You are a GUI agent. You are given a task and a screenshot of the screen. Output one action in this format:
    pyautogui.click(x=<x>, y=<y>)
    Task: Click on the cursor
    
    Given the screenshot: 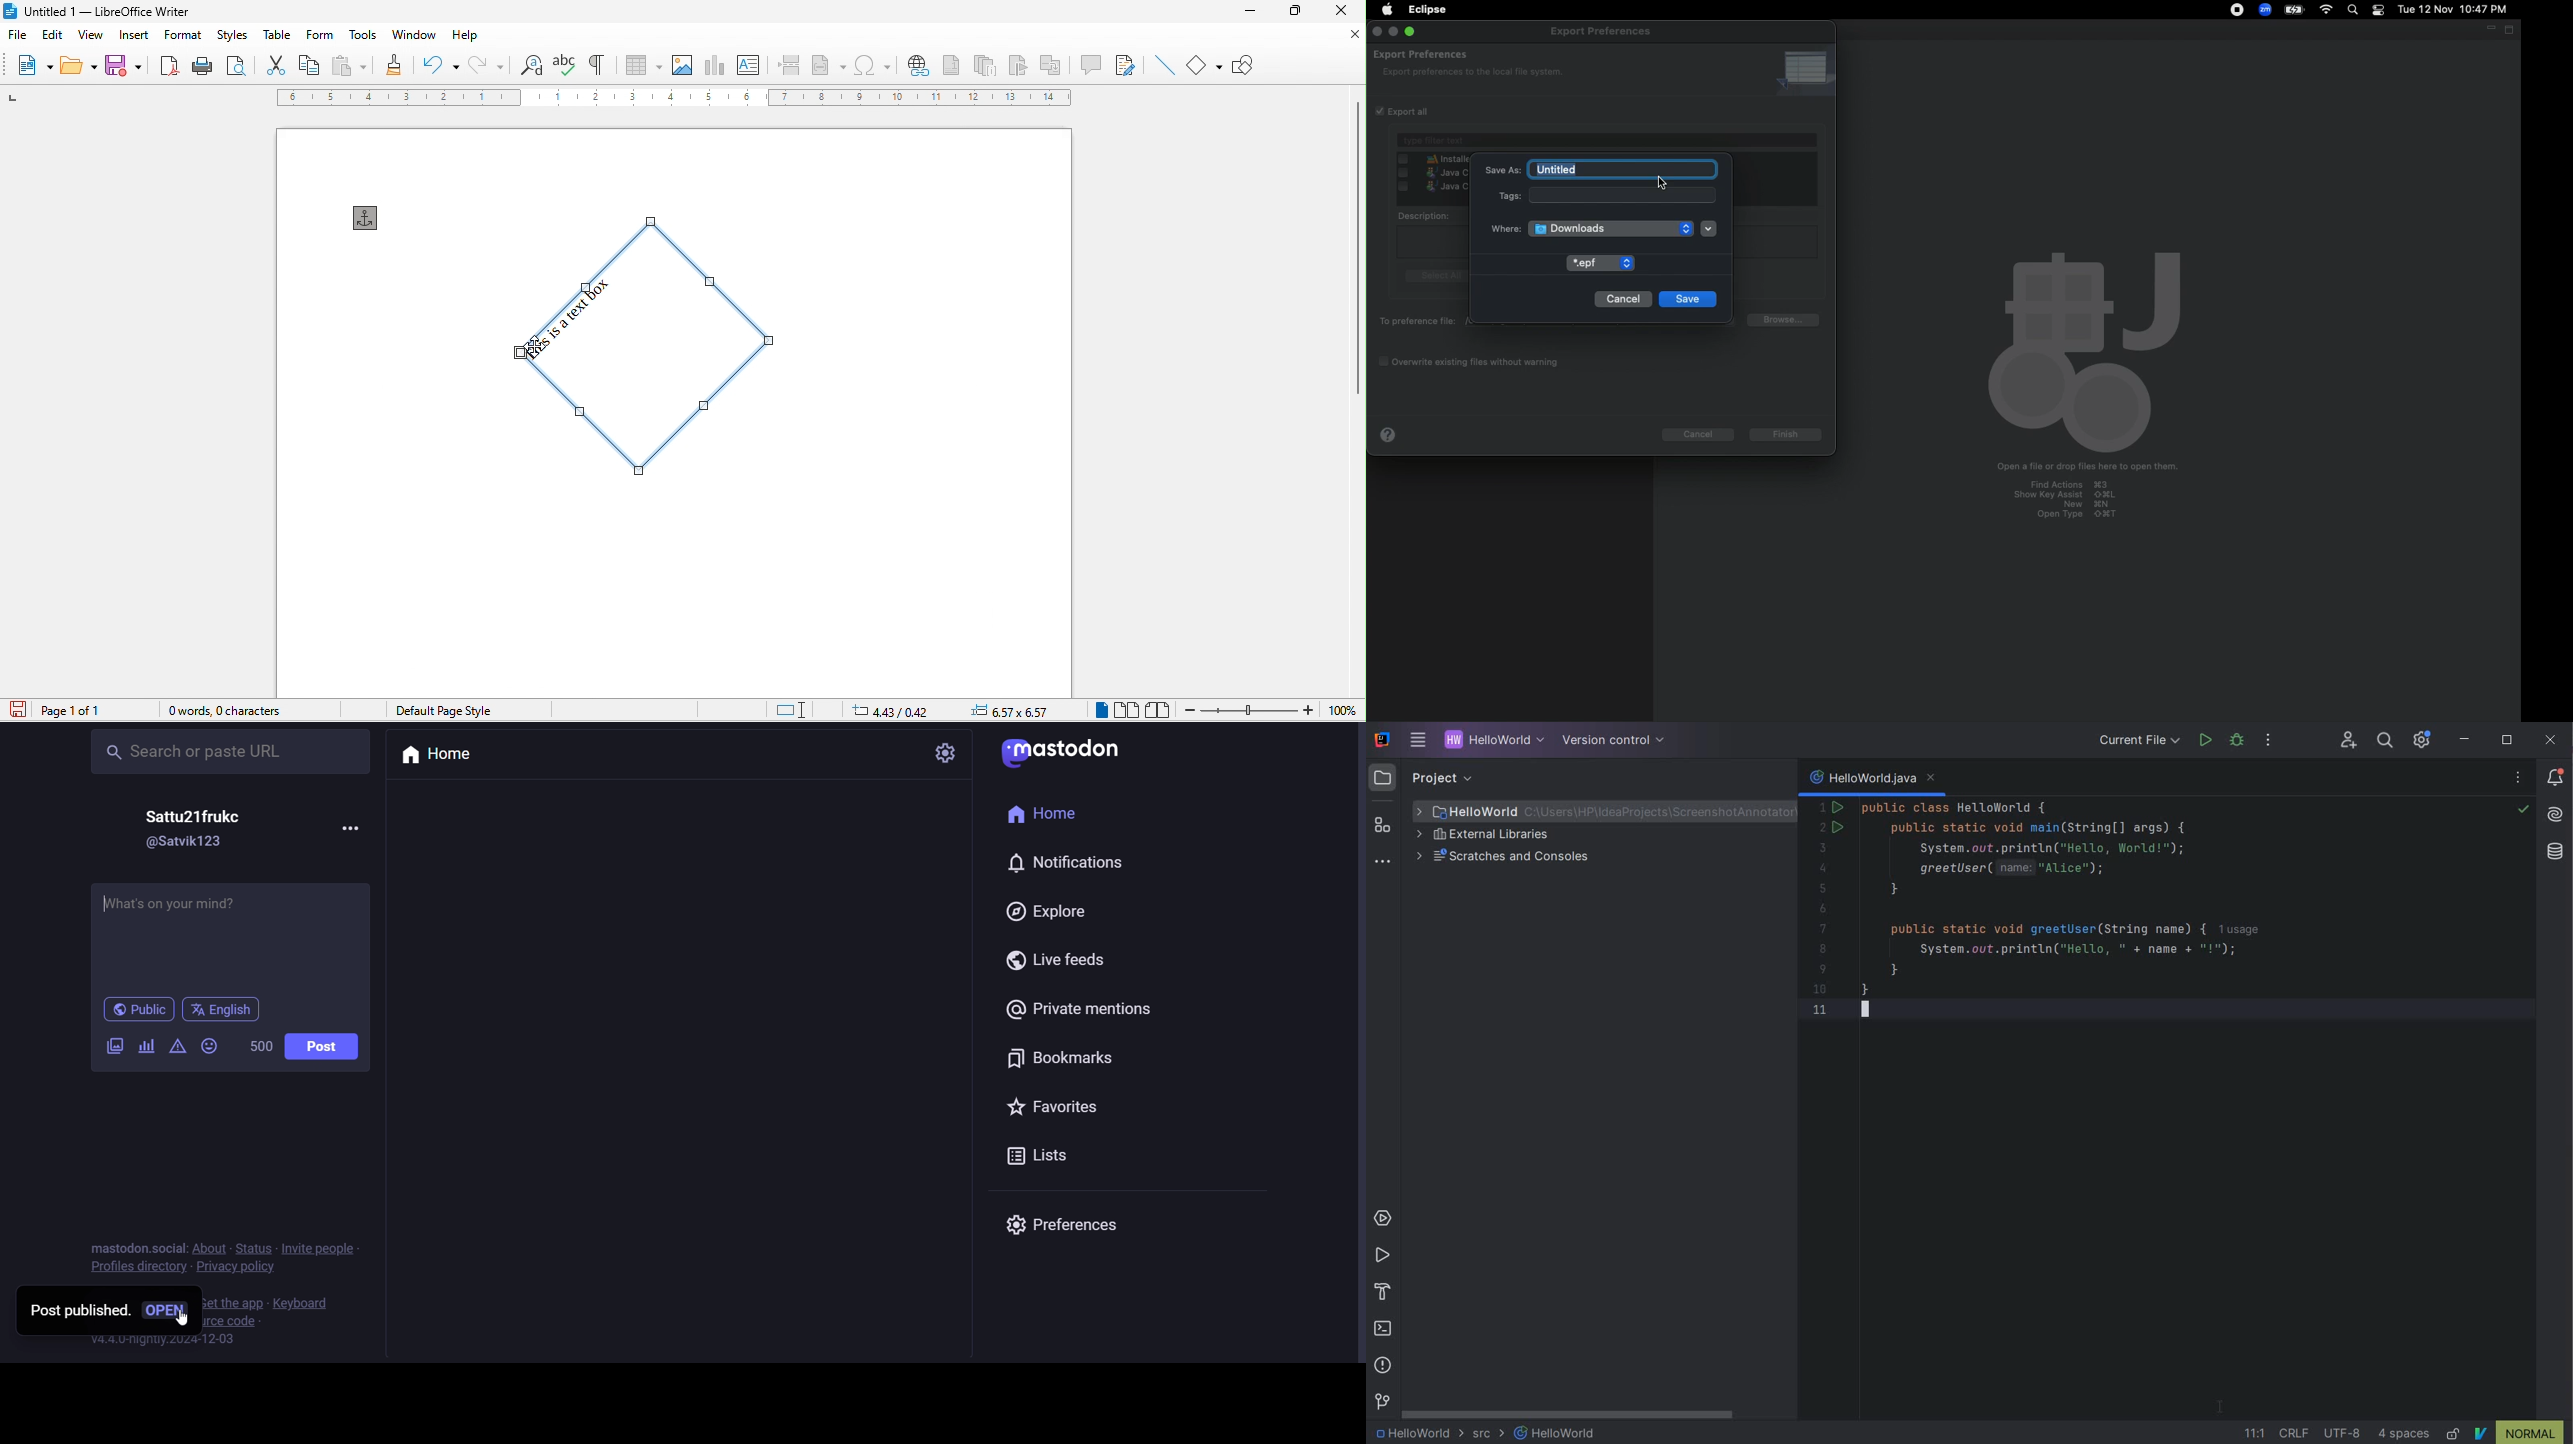 What is the action you would take?
    pyautogui.click(x=186, y=1317)
    